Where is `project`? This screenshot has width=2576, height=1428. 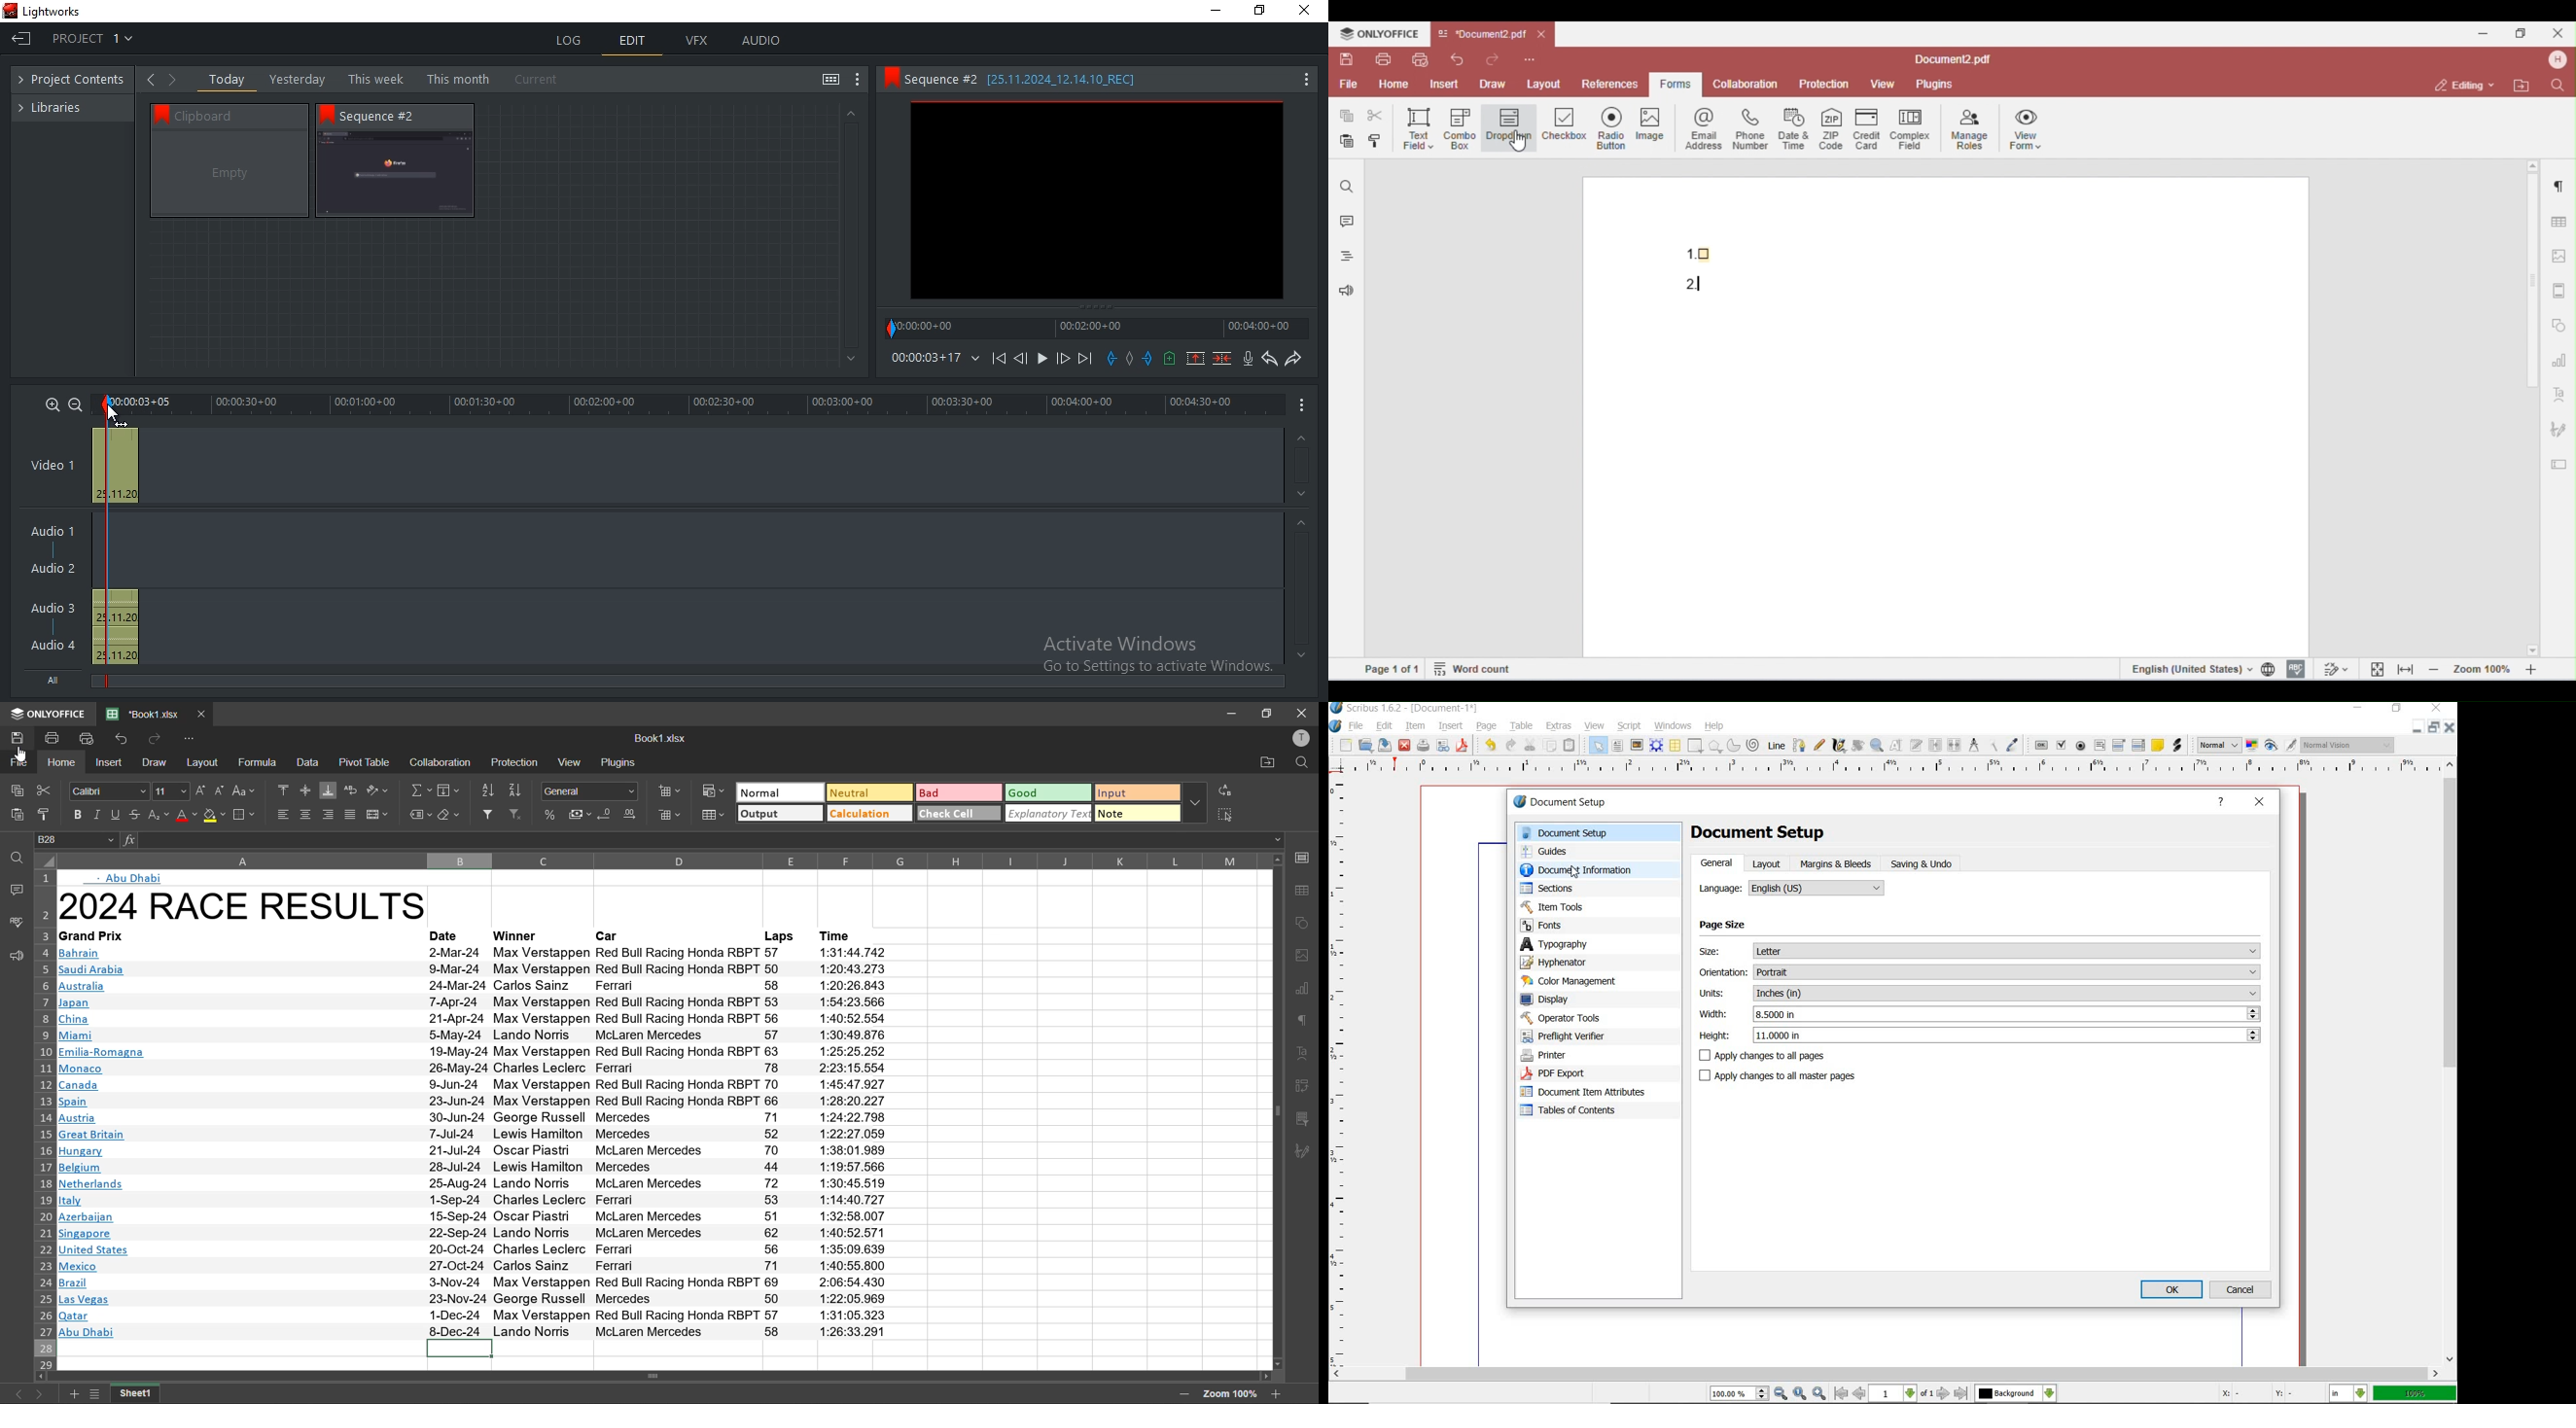 project is located at coordinates (77, 81).